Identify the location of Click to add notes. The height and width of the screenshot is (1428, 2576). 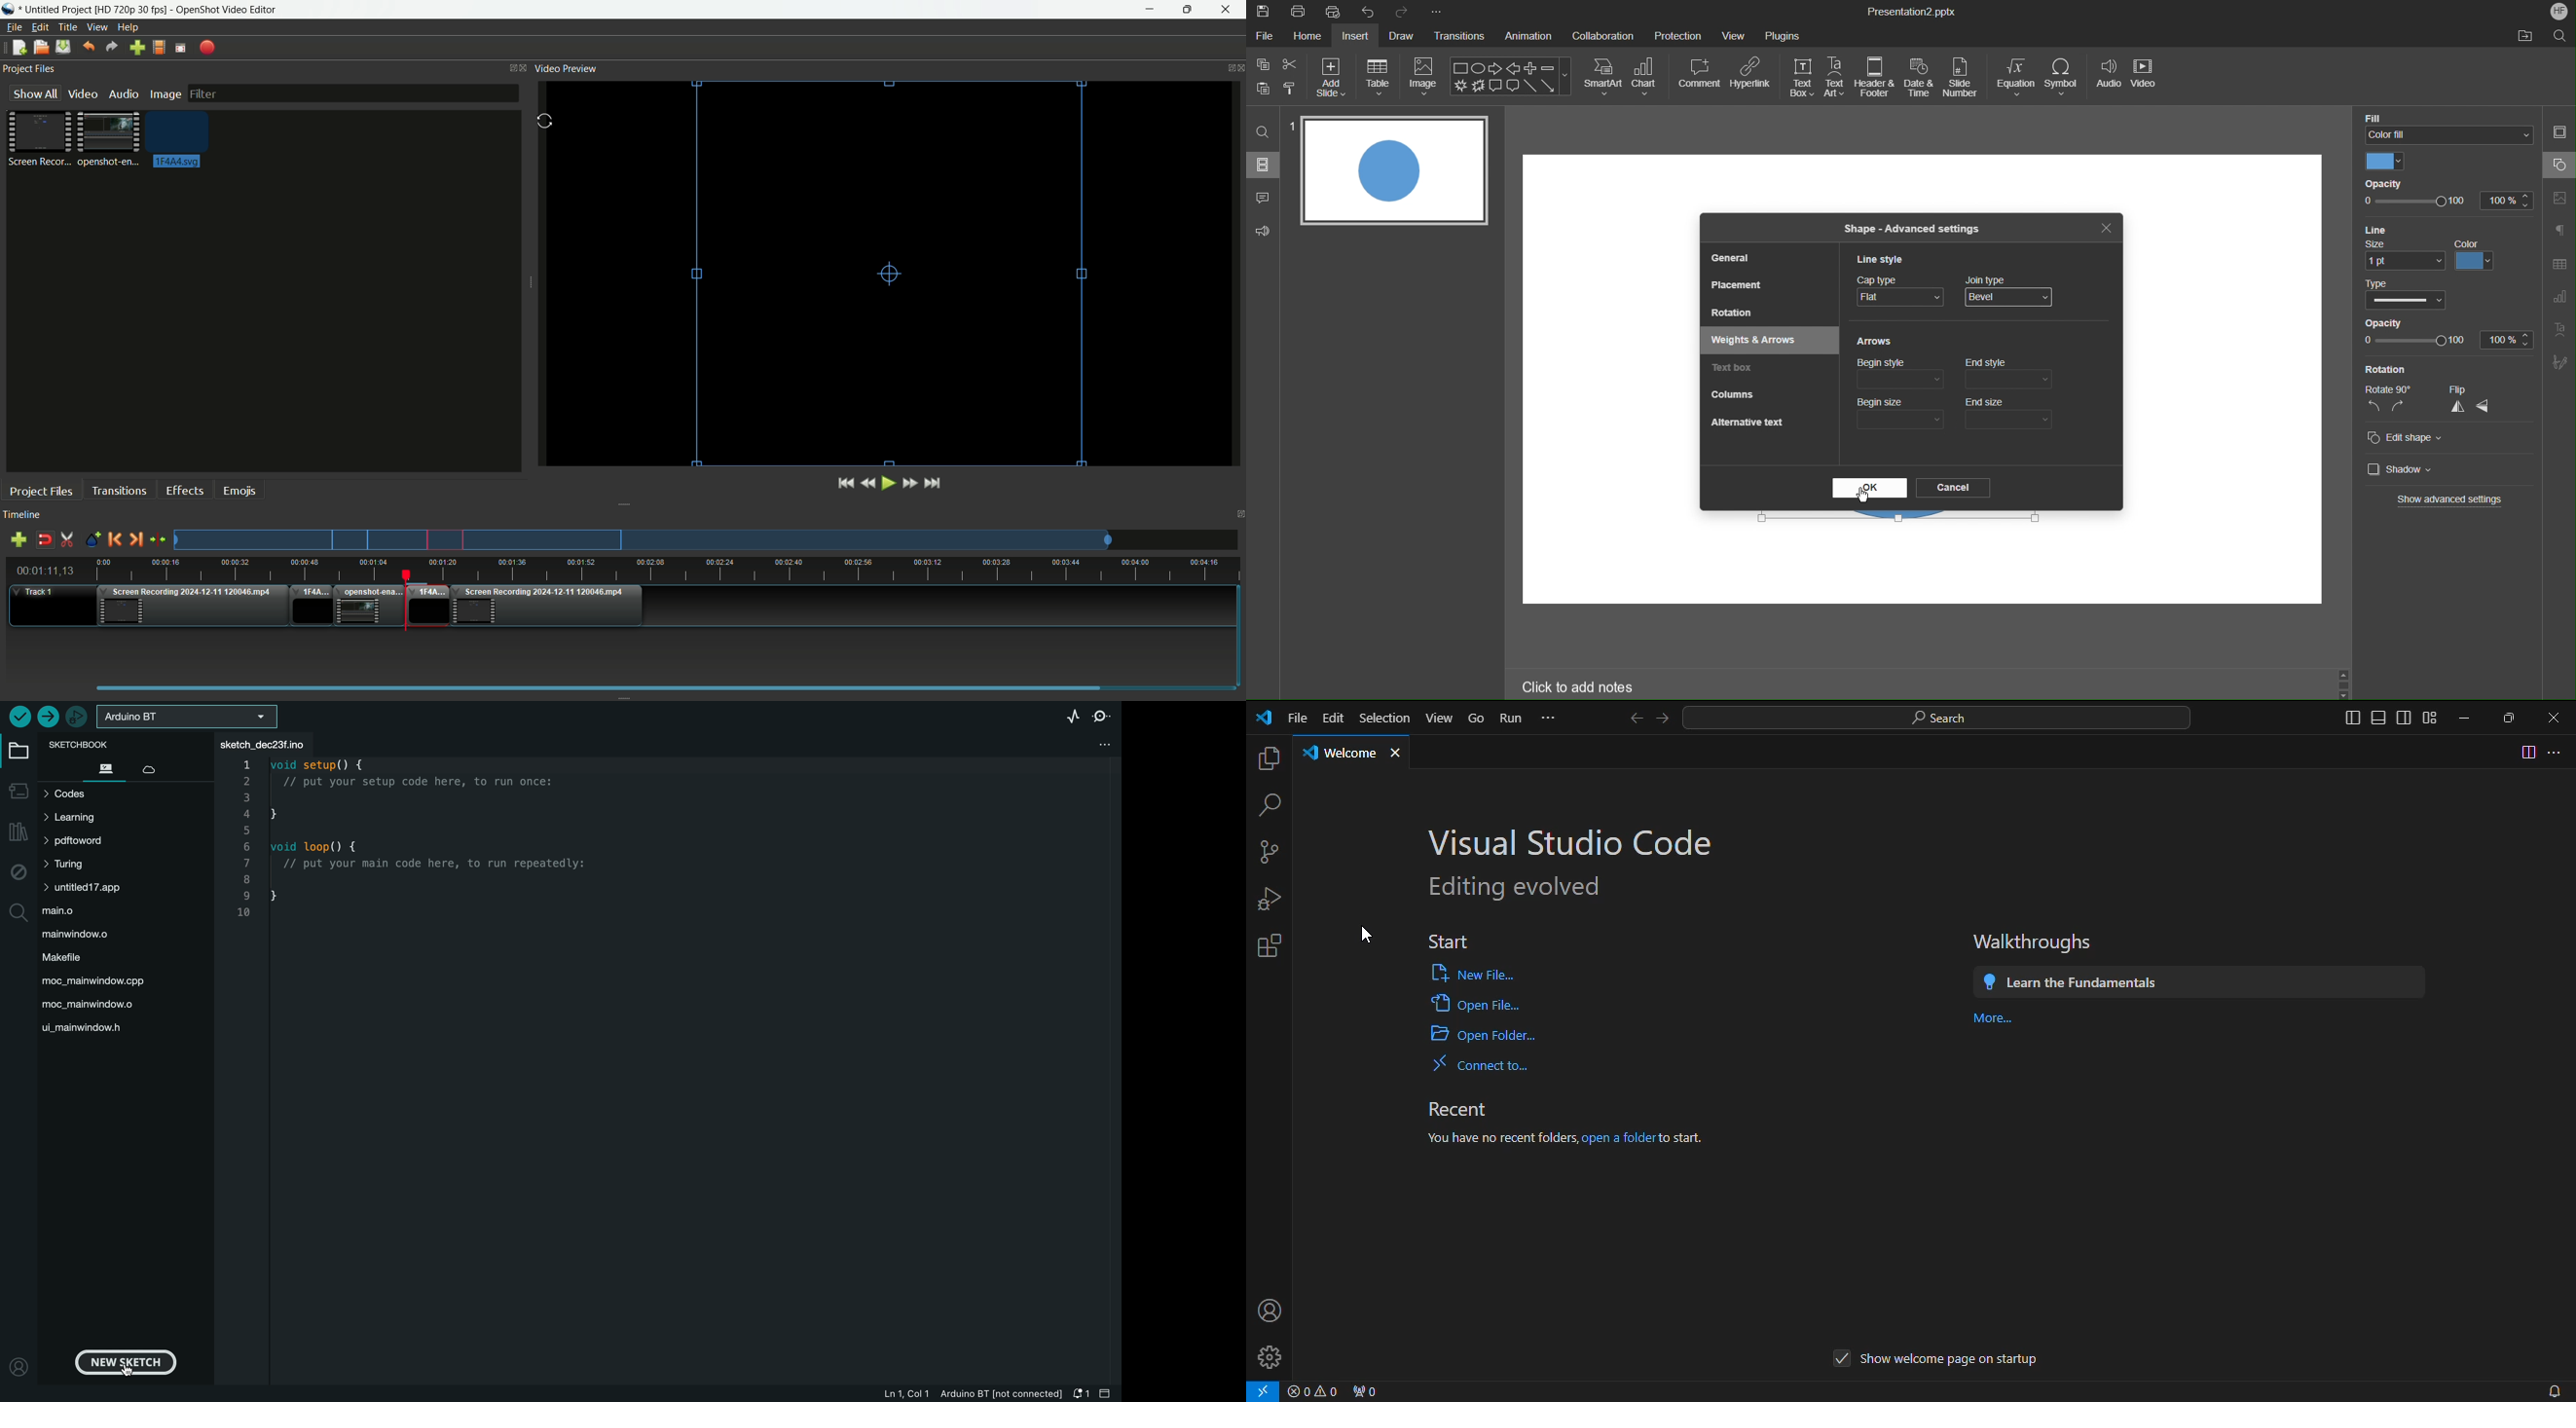
(1578, 686).